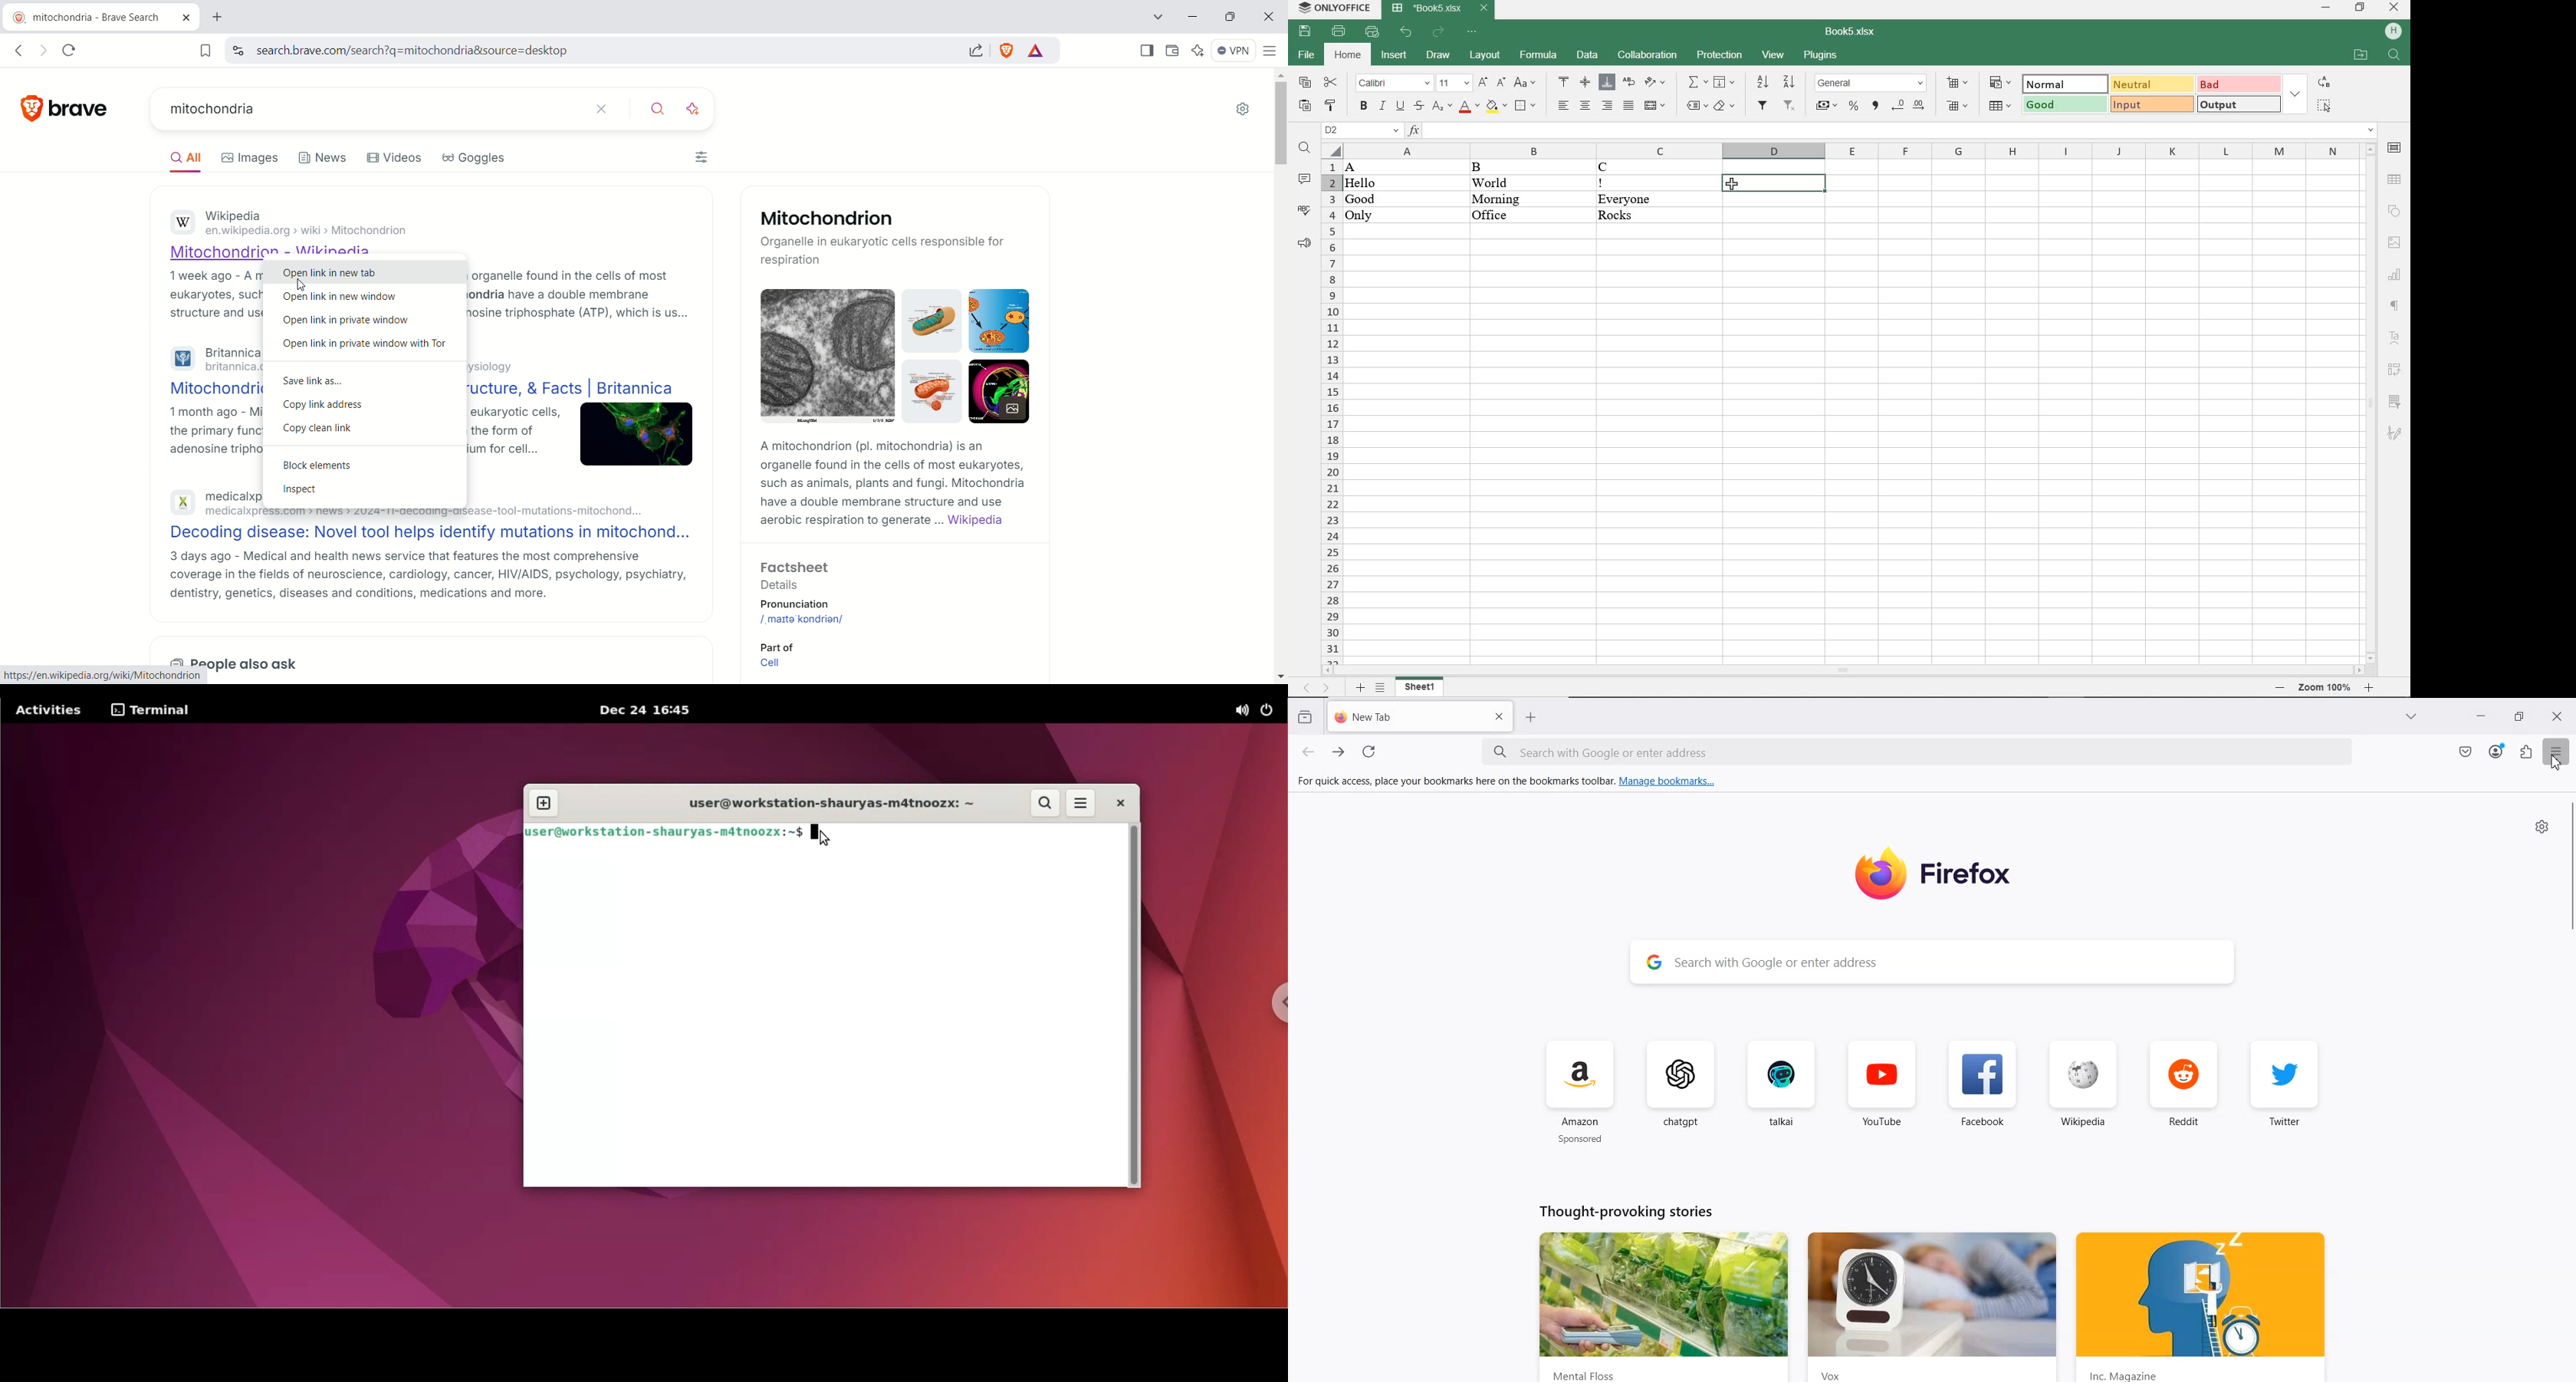  Describe the element at coordinates (1643, 183) in the screenshot. I see `!` at that location.